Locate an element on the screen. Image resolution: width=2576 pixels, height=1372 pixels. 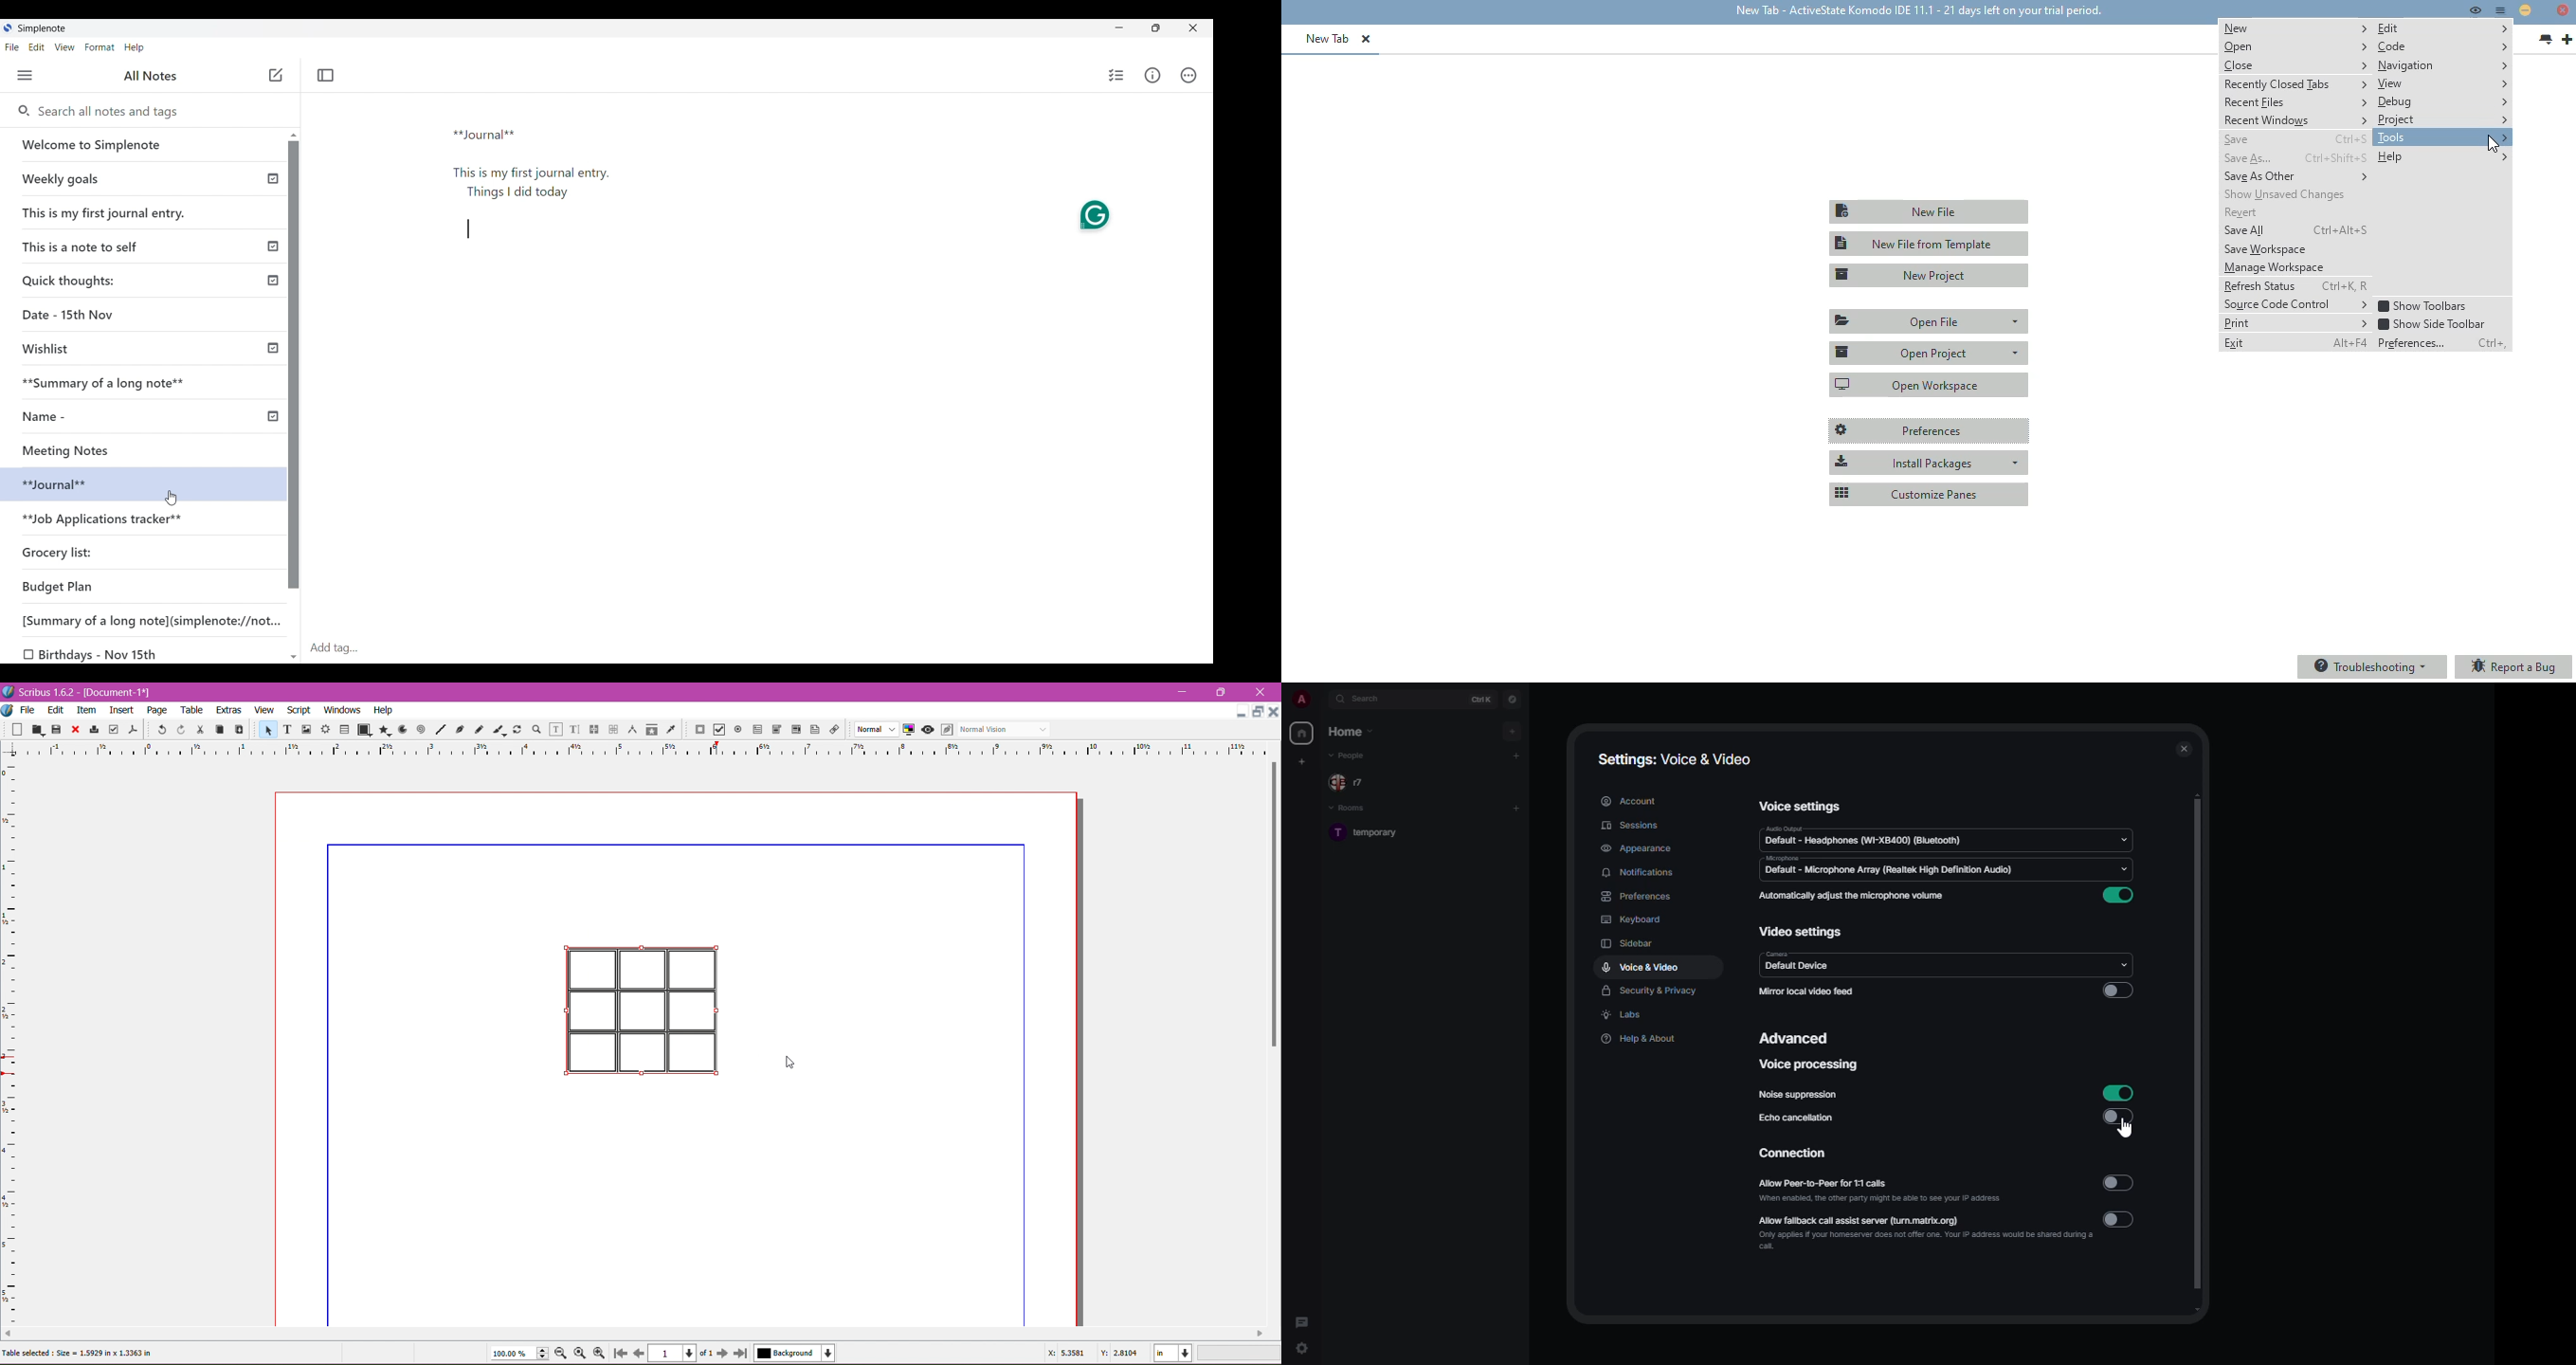
allow peer-to-peer for 1:1 calls is located at coordinates (1878, 1191).